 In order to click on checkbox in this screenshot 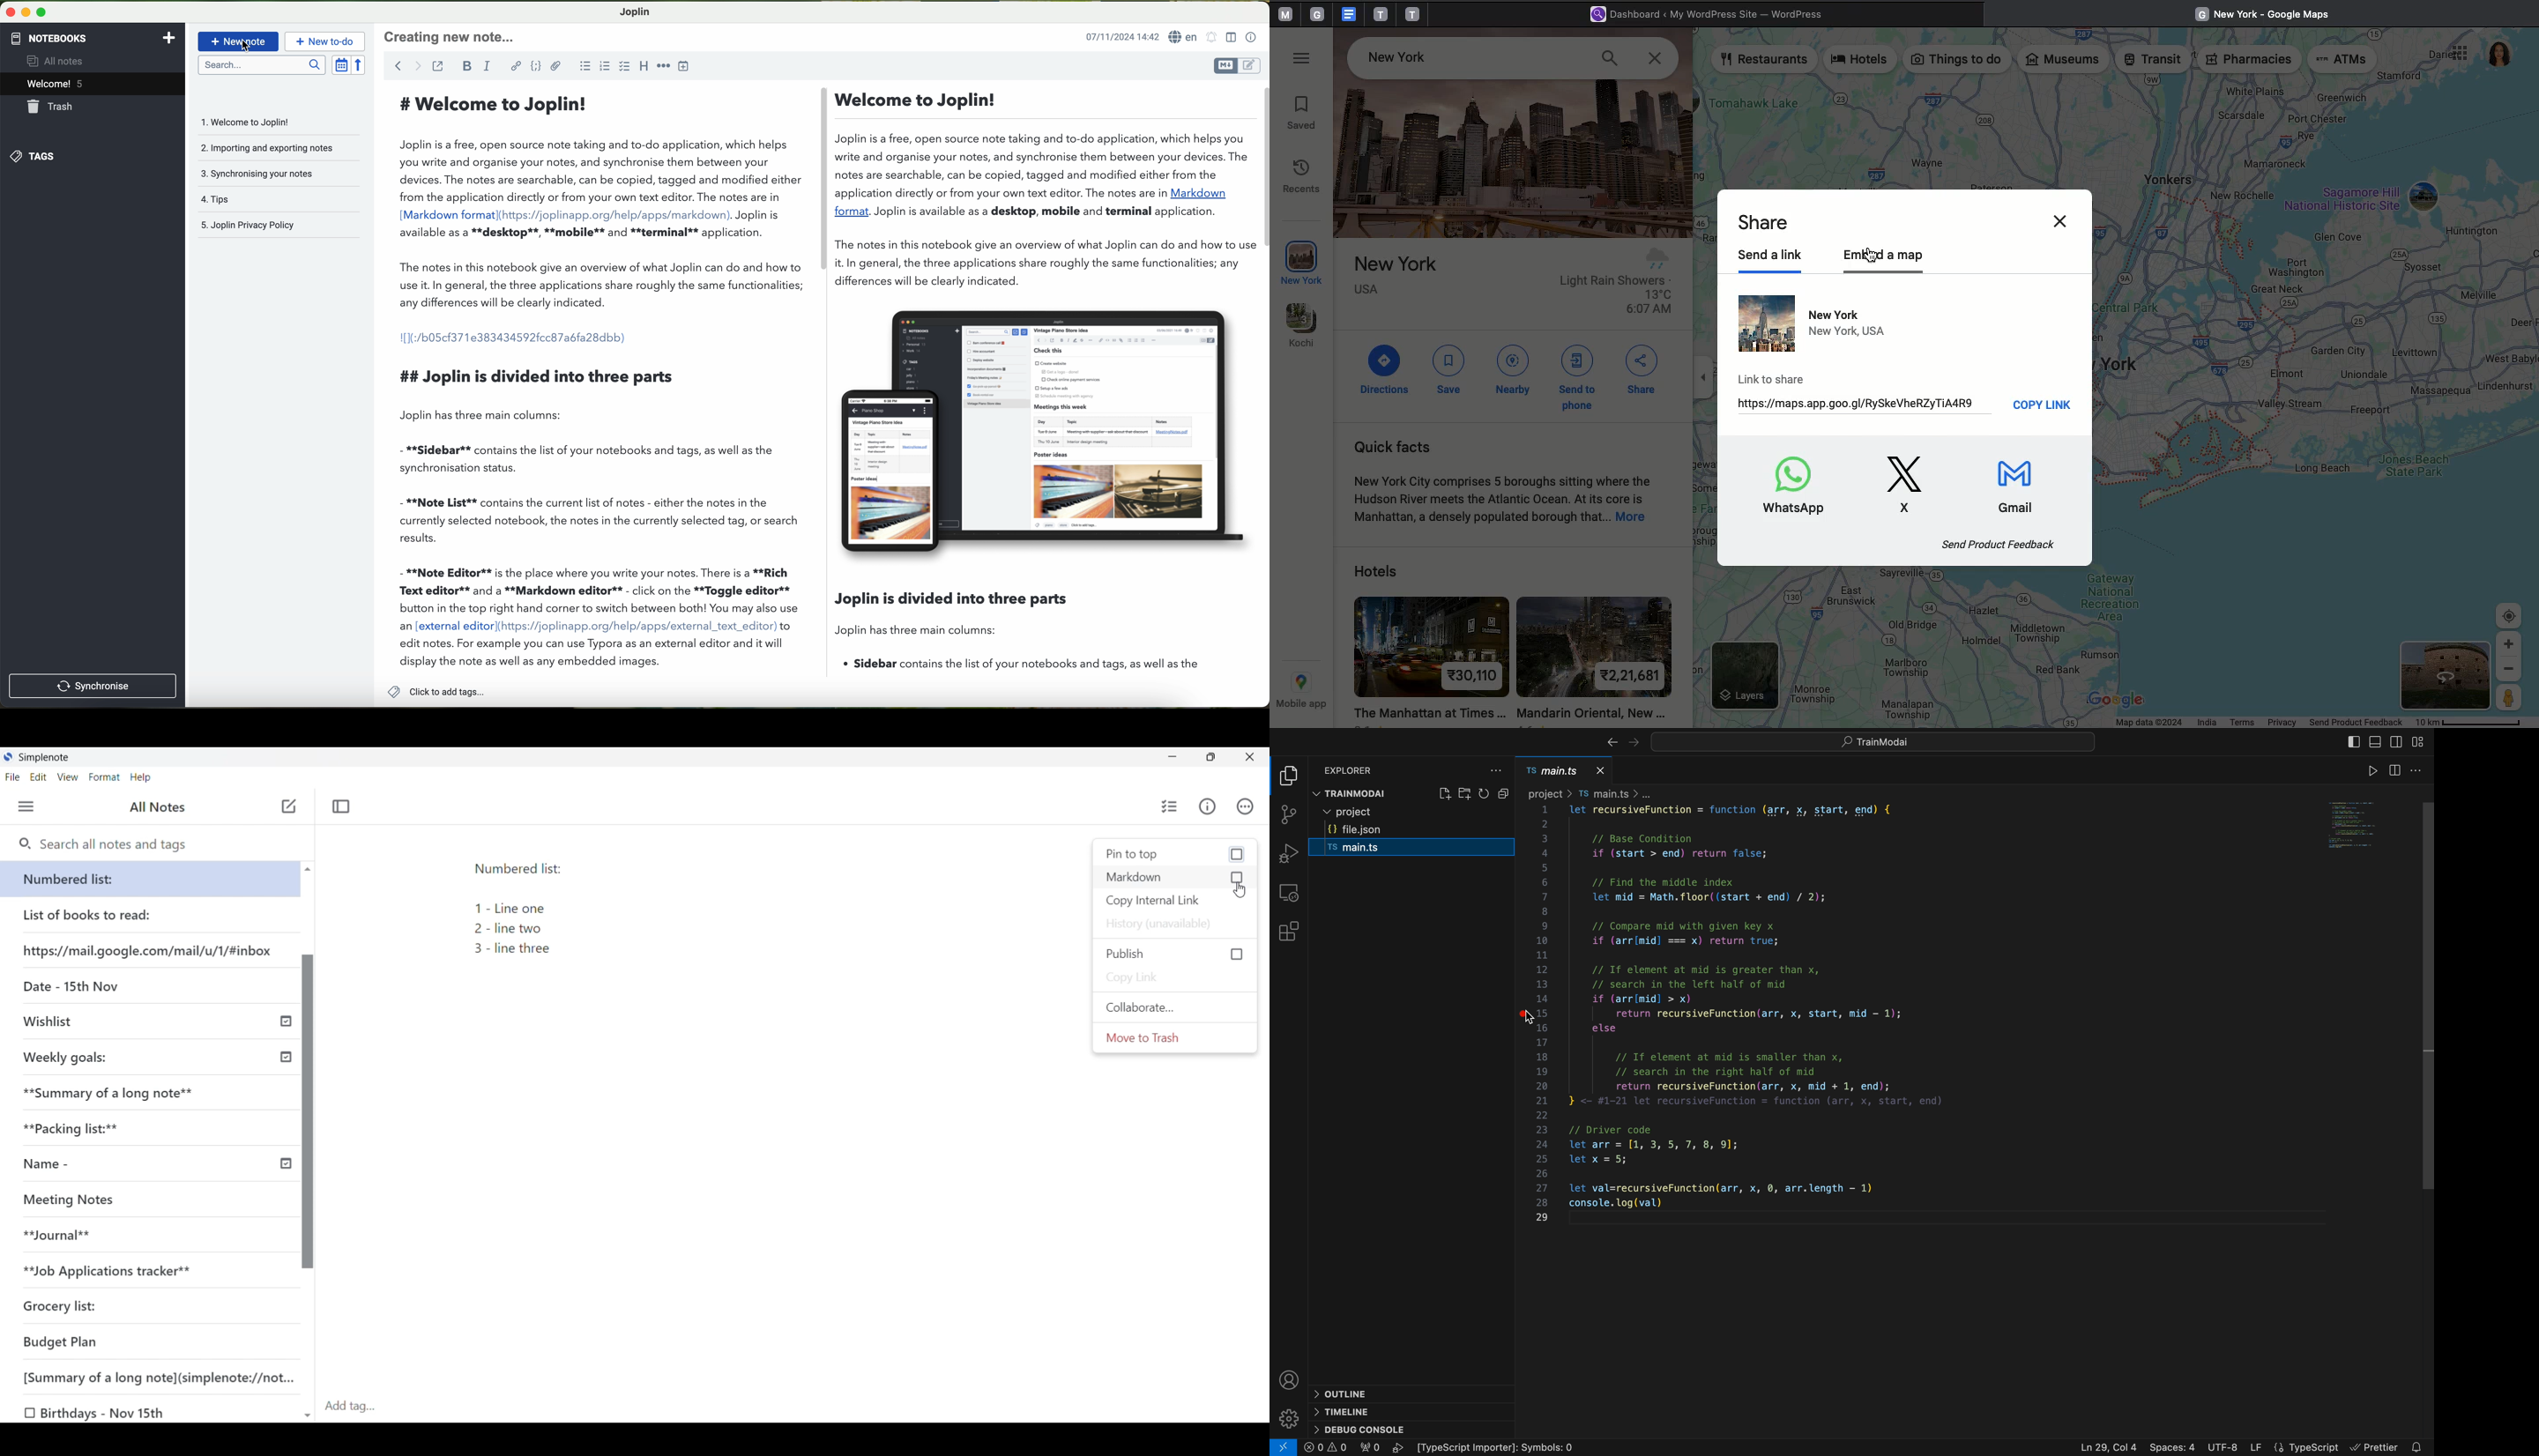, I will do `click(1236, 855)`.